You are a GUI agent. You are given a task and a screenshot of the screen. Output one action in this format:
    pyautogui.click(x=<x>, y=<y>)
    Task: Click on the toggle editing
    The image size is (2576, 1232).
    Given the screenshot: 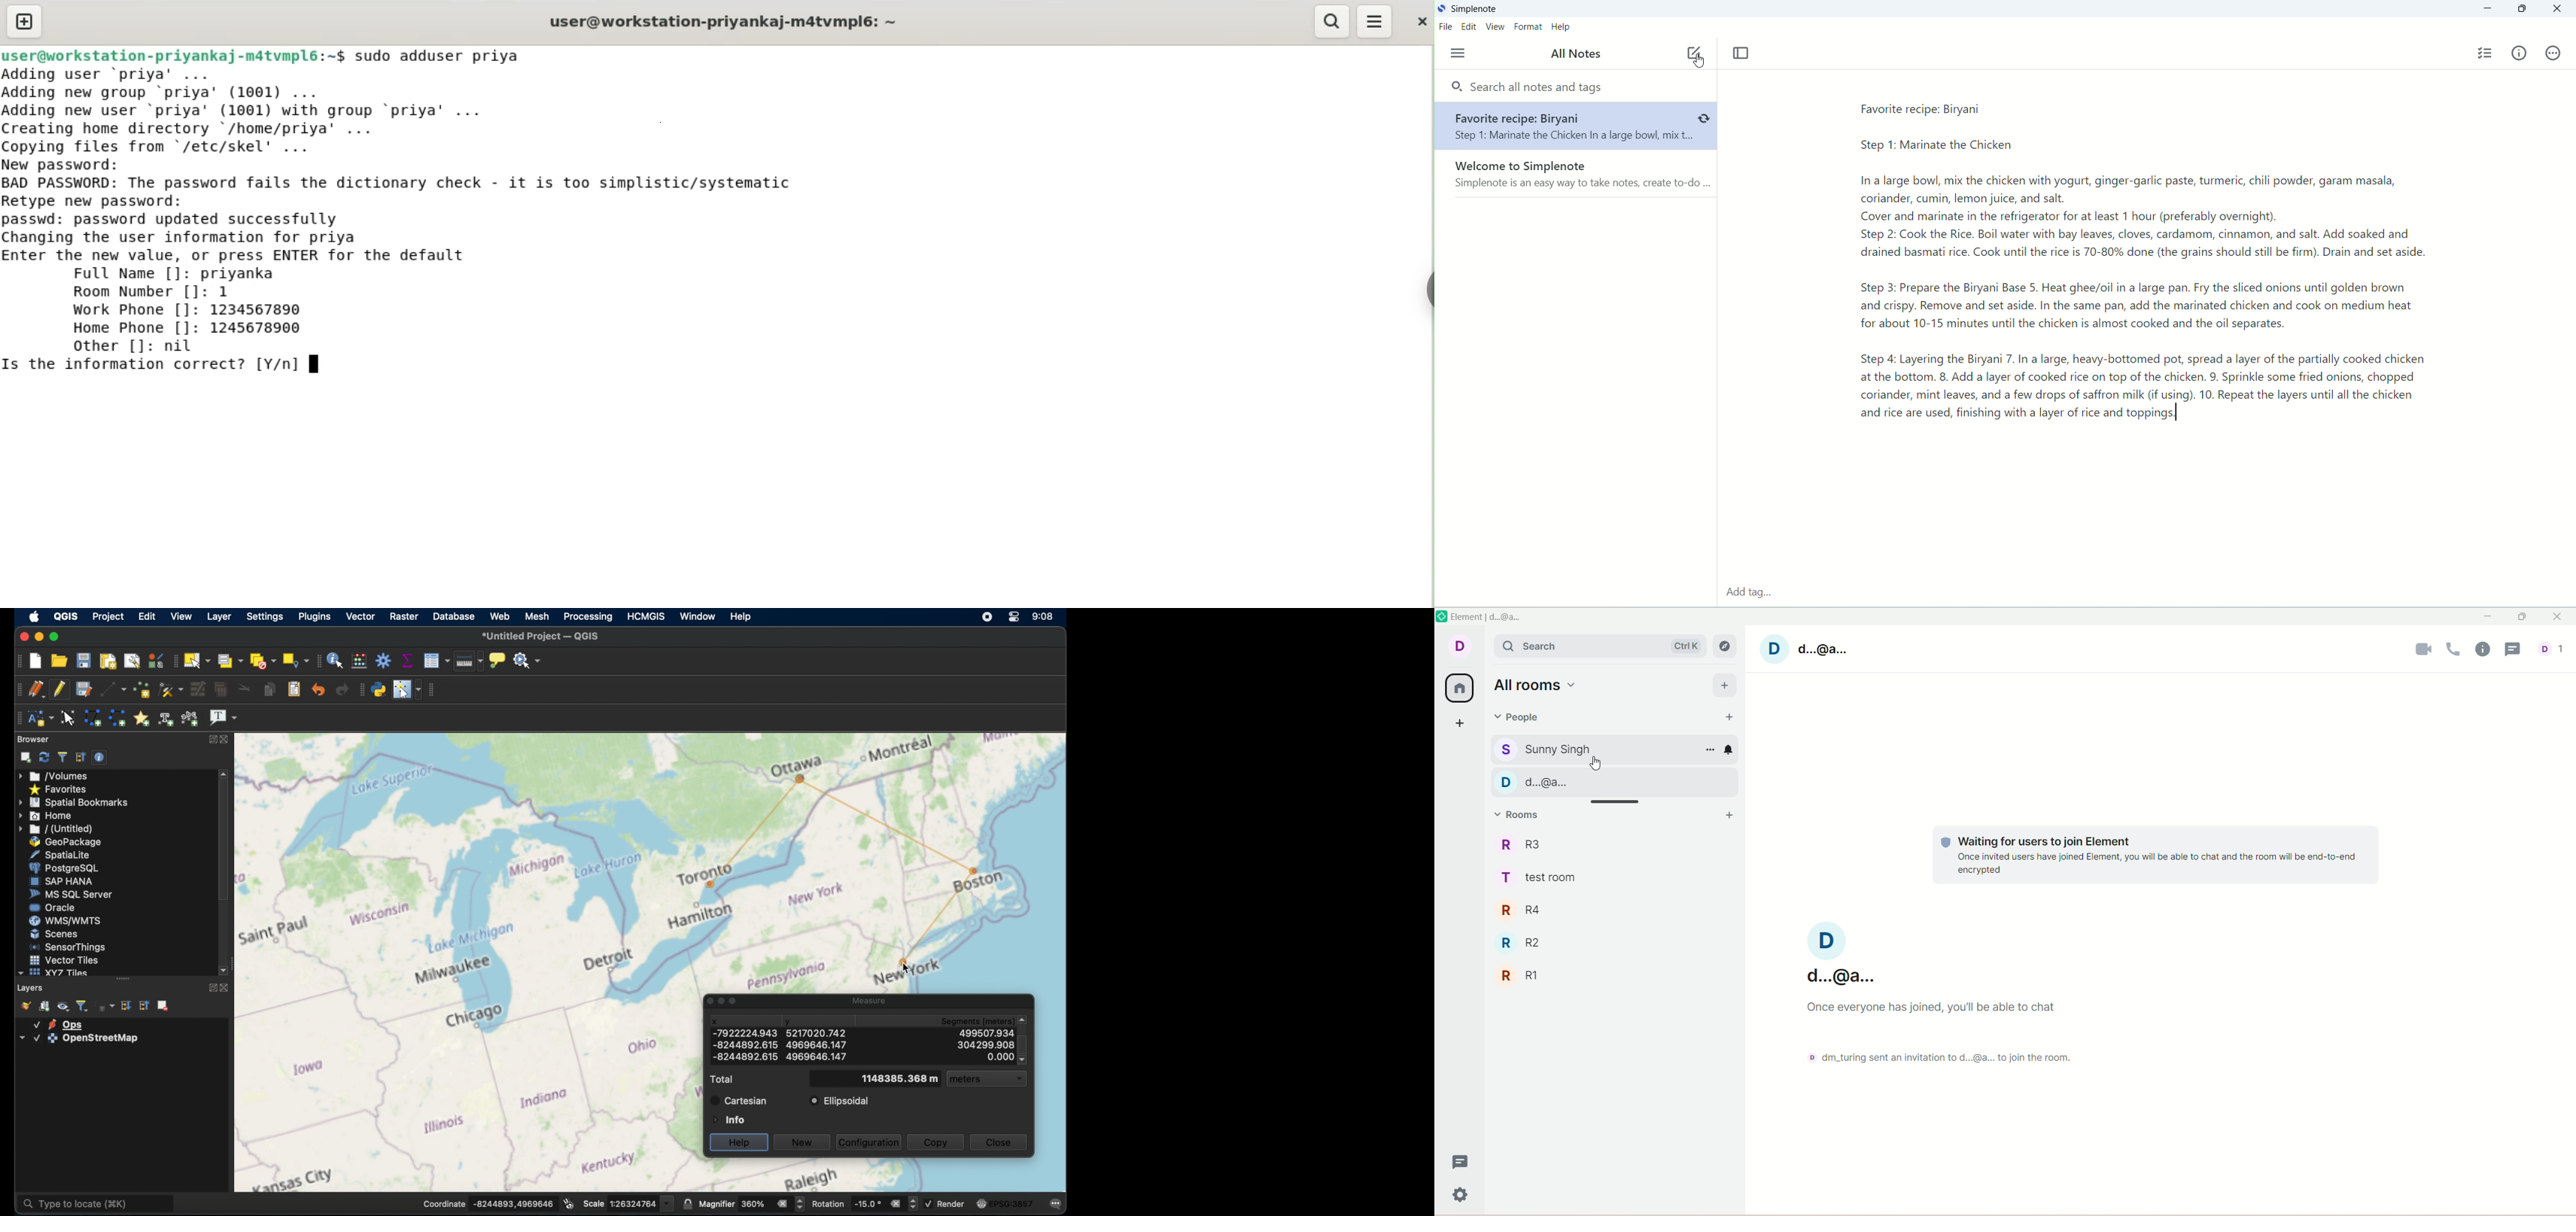 What is the action you would take?
    pyautogui.click(x=60, y=690)
    